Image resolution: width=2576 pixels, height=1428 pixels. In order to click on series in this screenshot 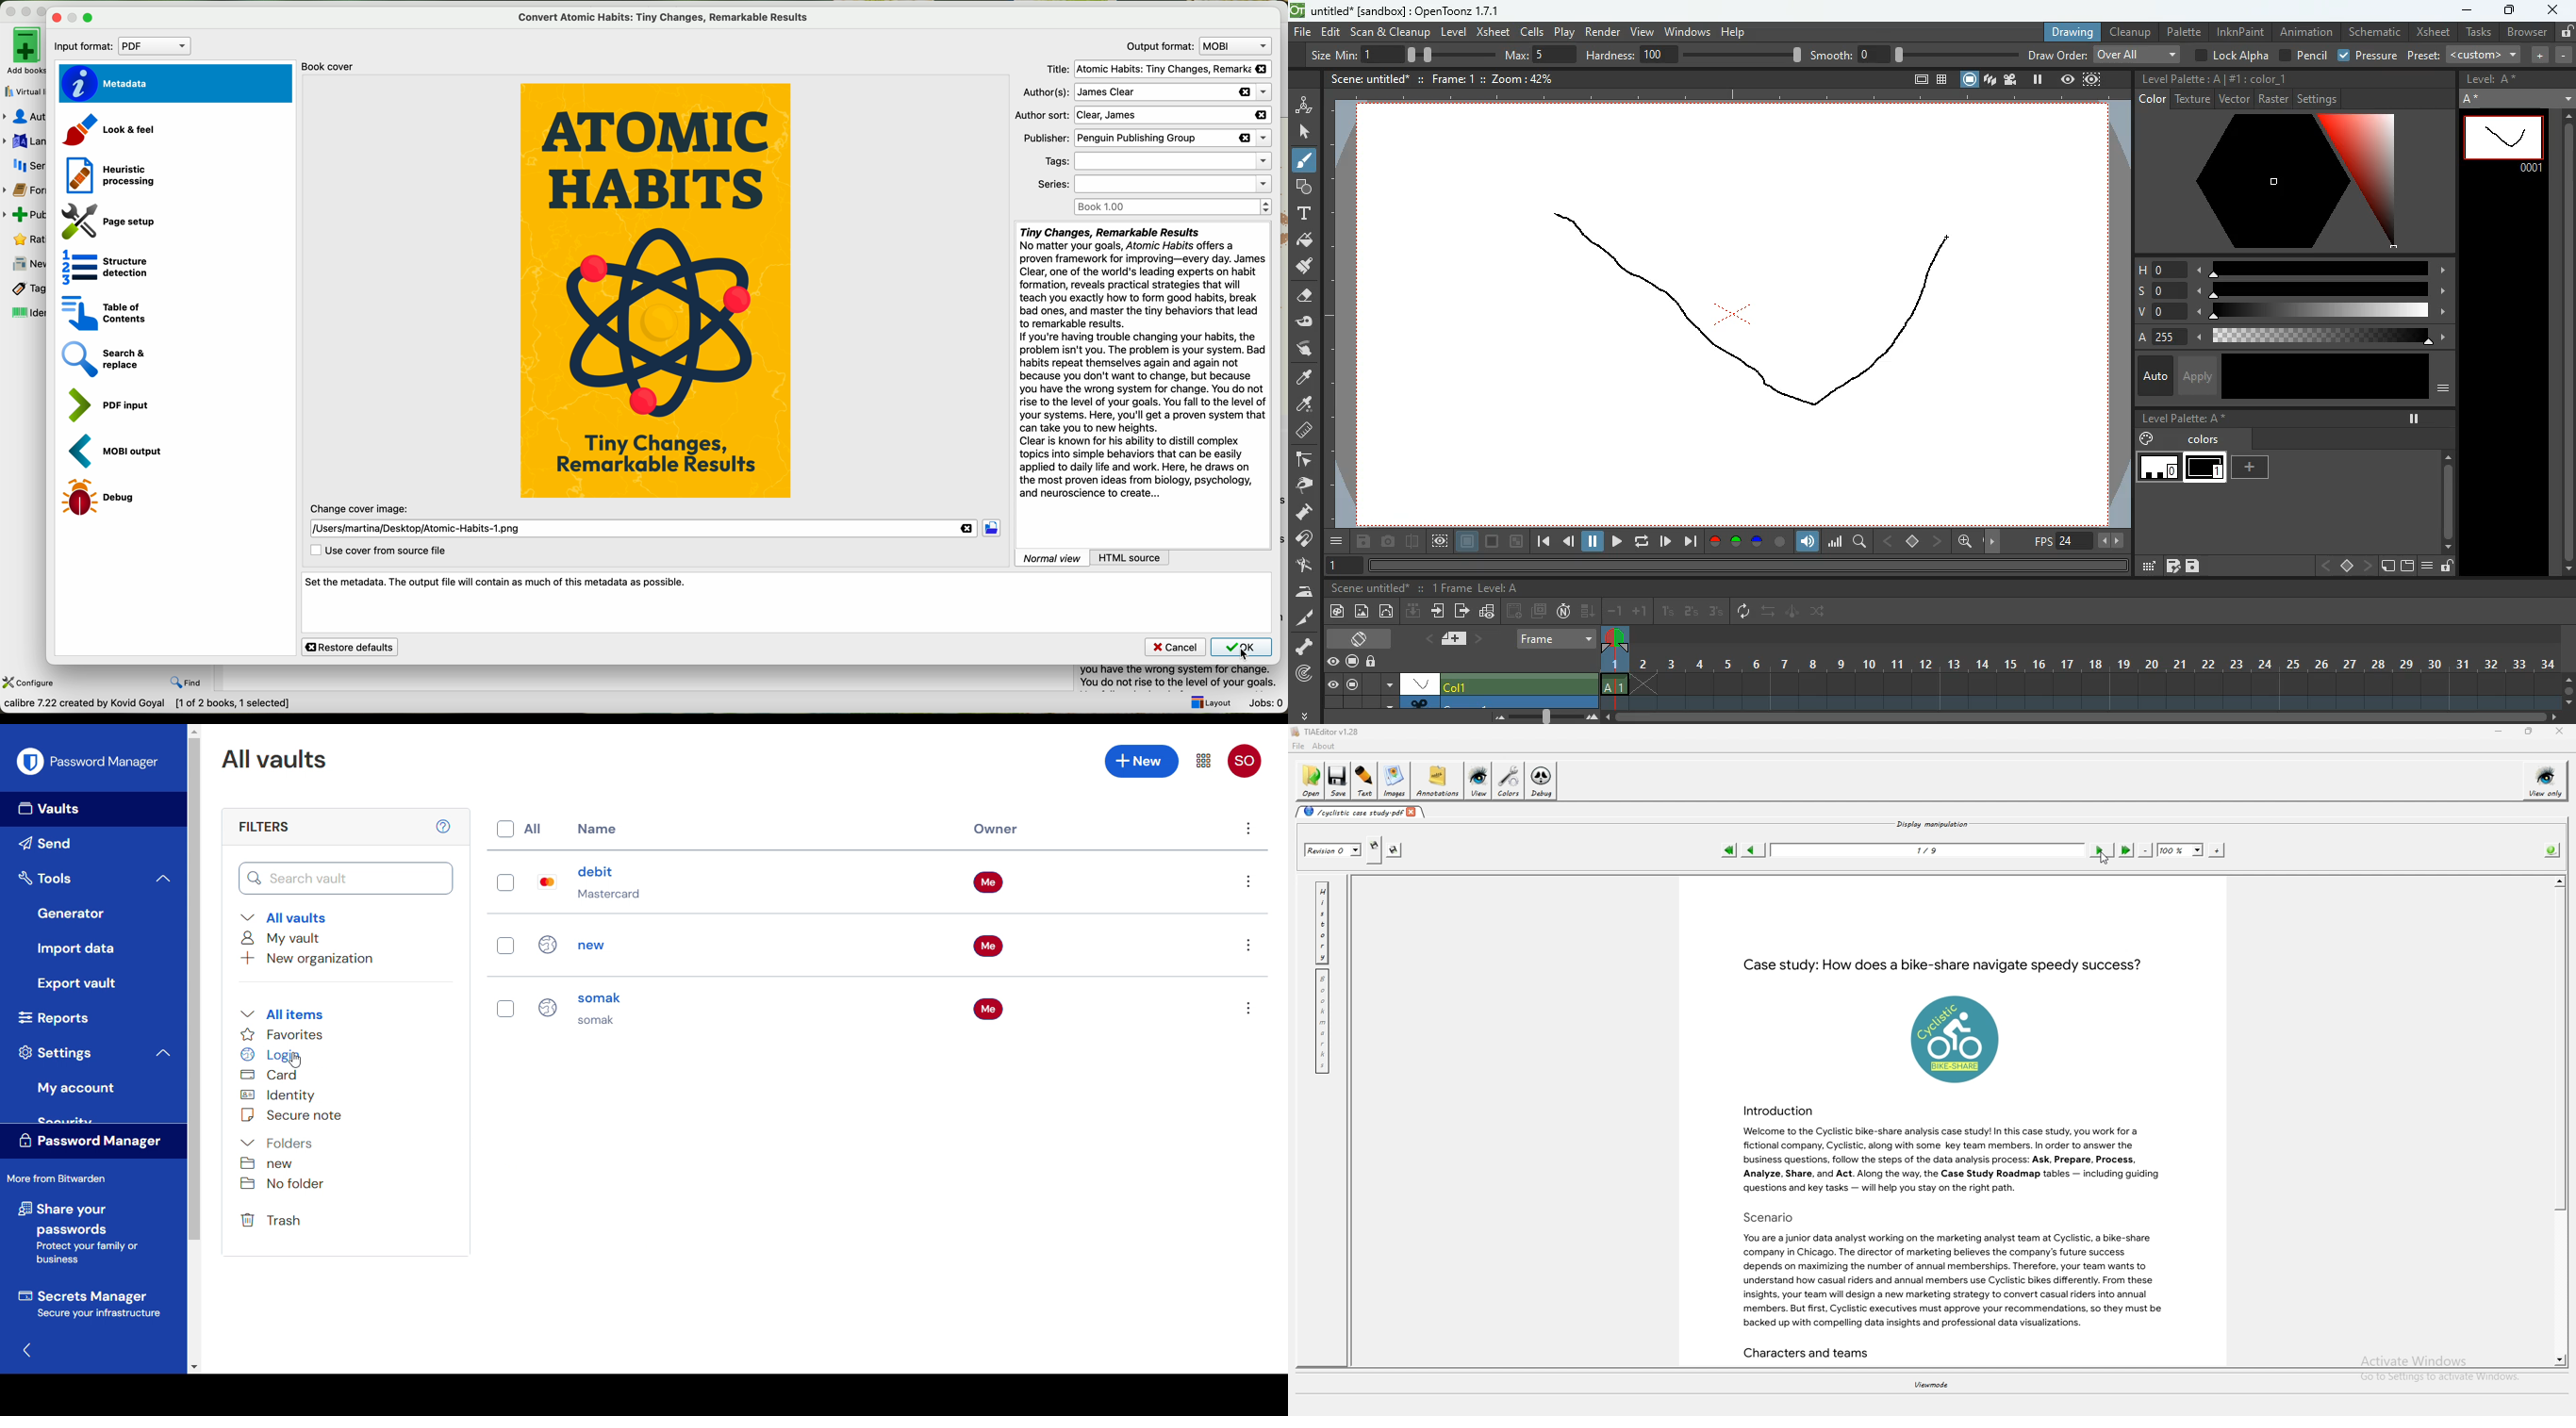, I will do `click(29, 167)`.